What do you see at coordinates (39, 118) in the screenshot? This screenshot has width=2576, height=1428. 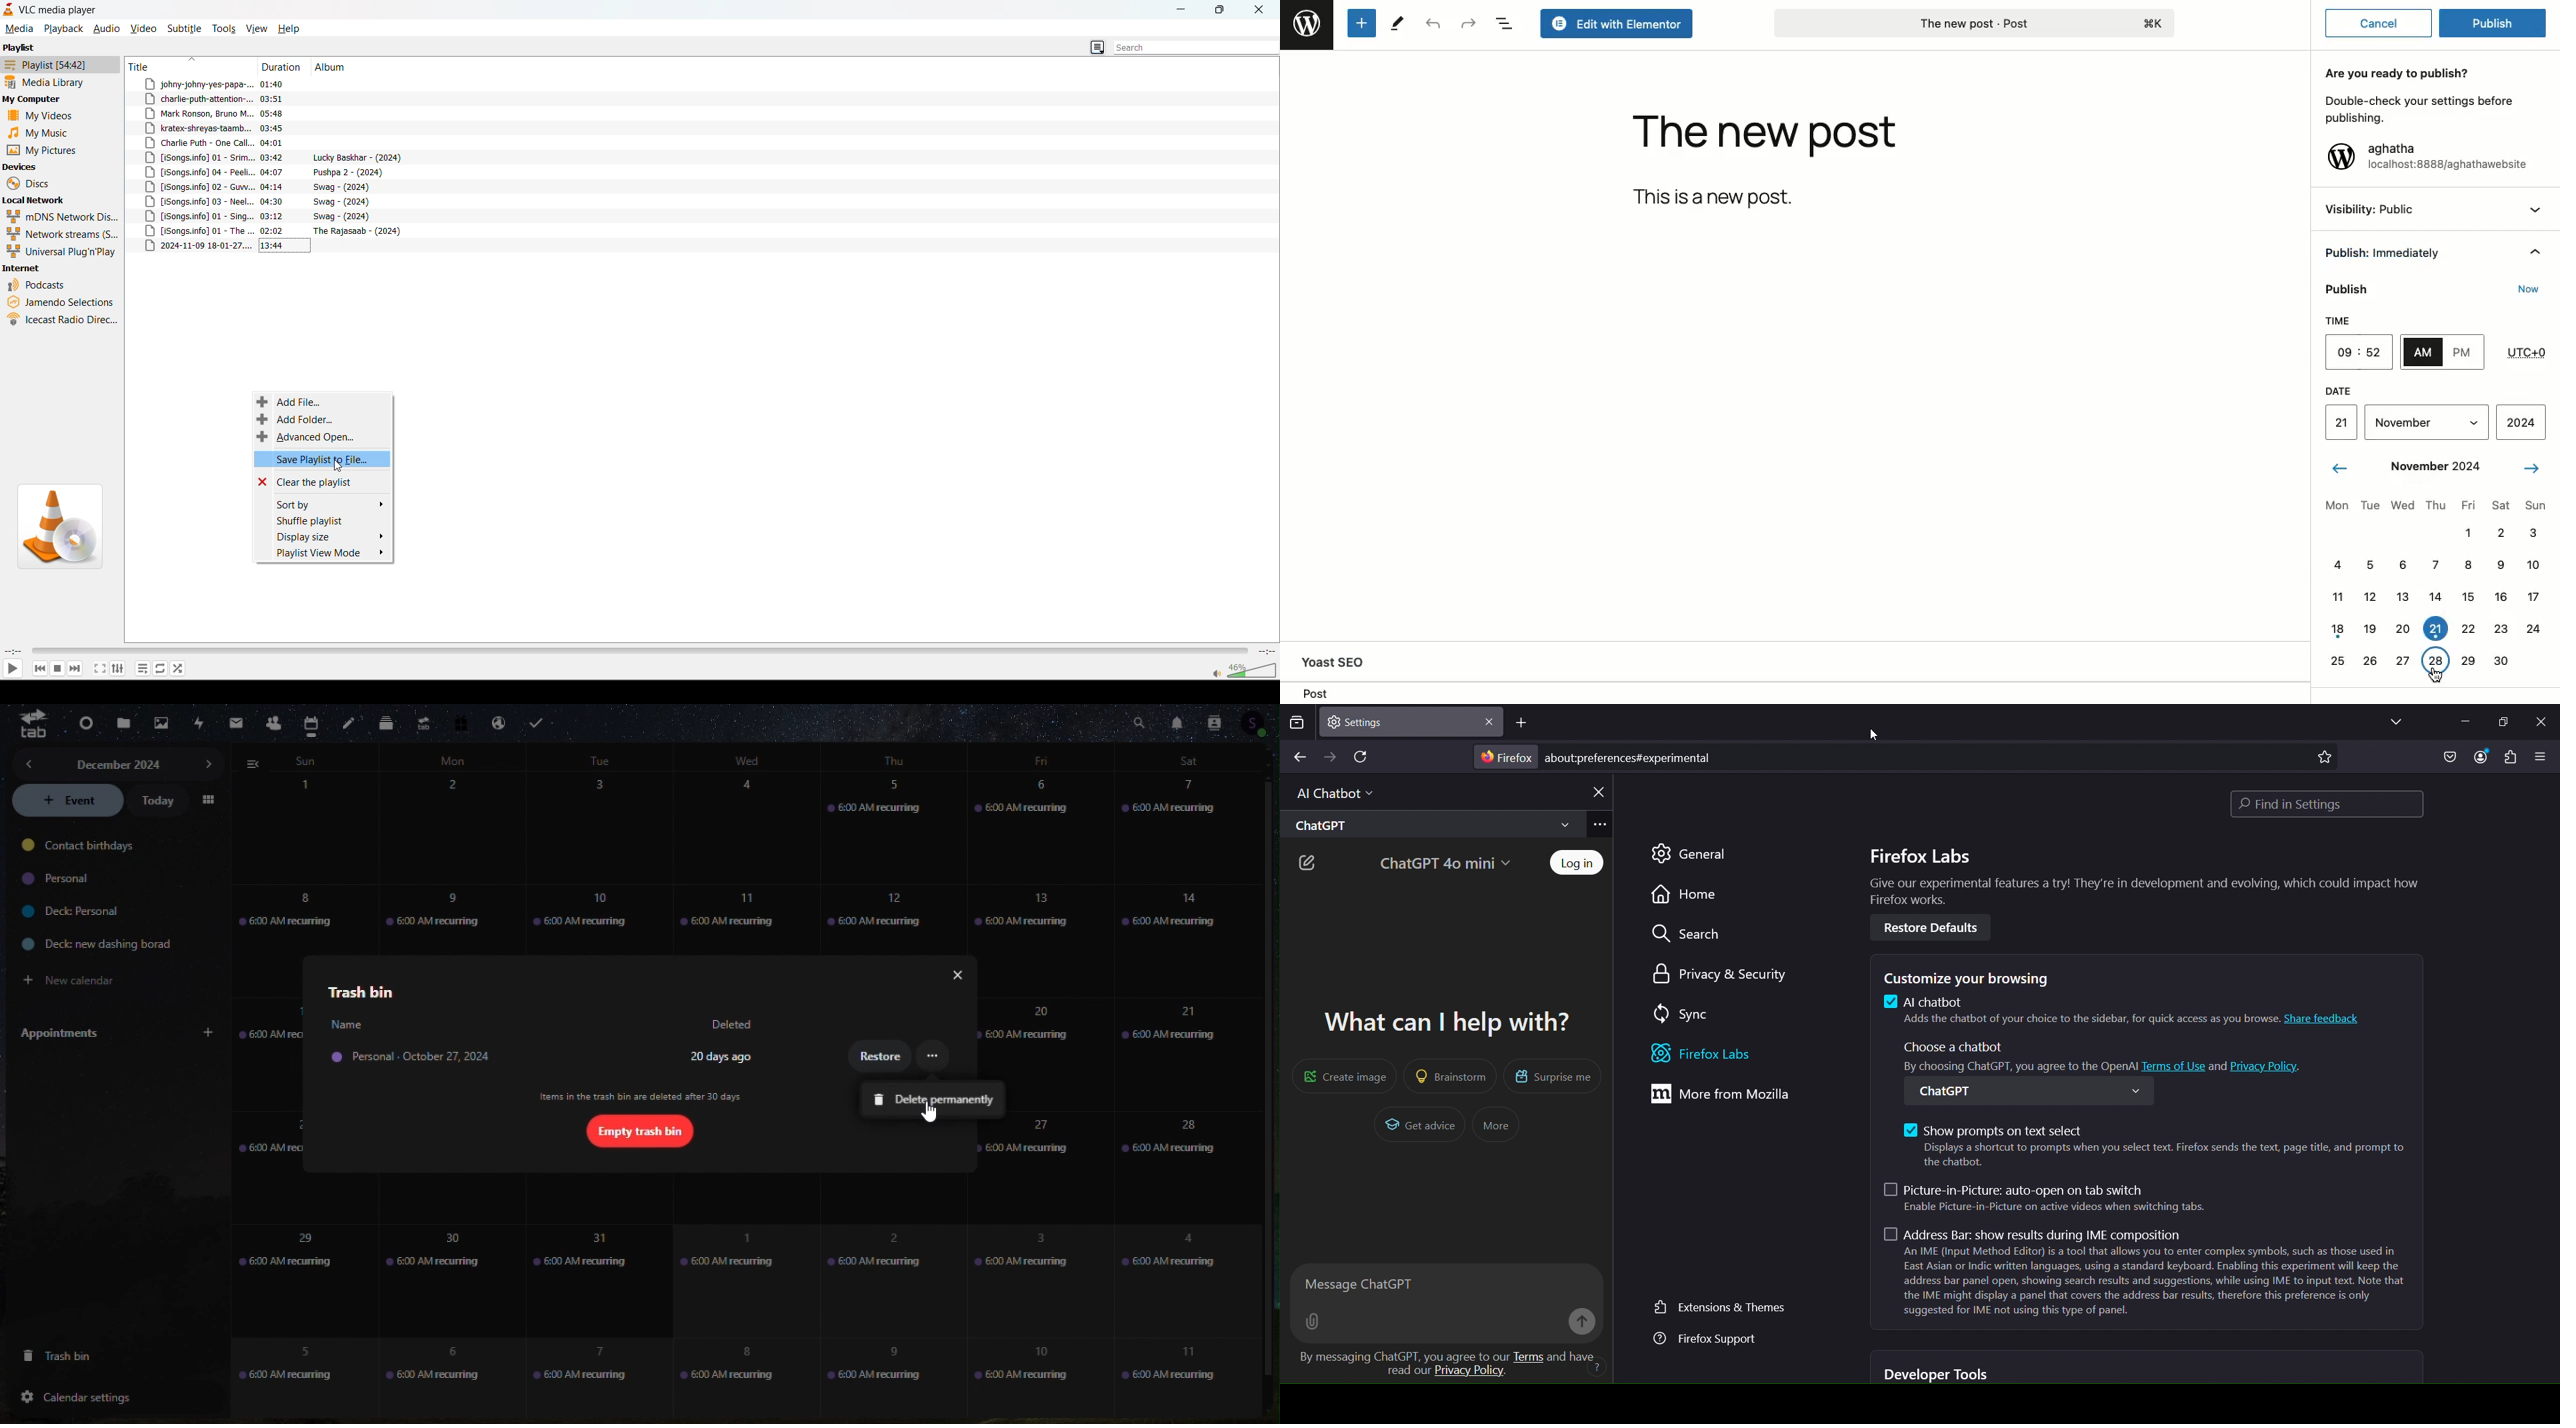 I see `videos` at bounding box center [39, 118].